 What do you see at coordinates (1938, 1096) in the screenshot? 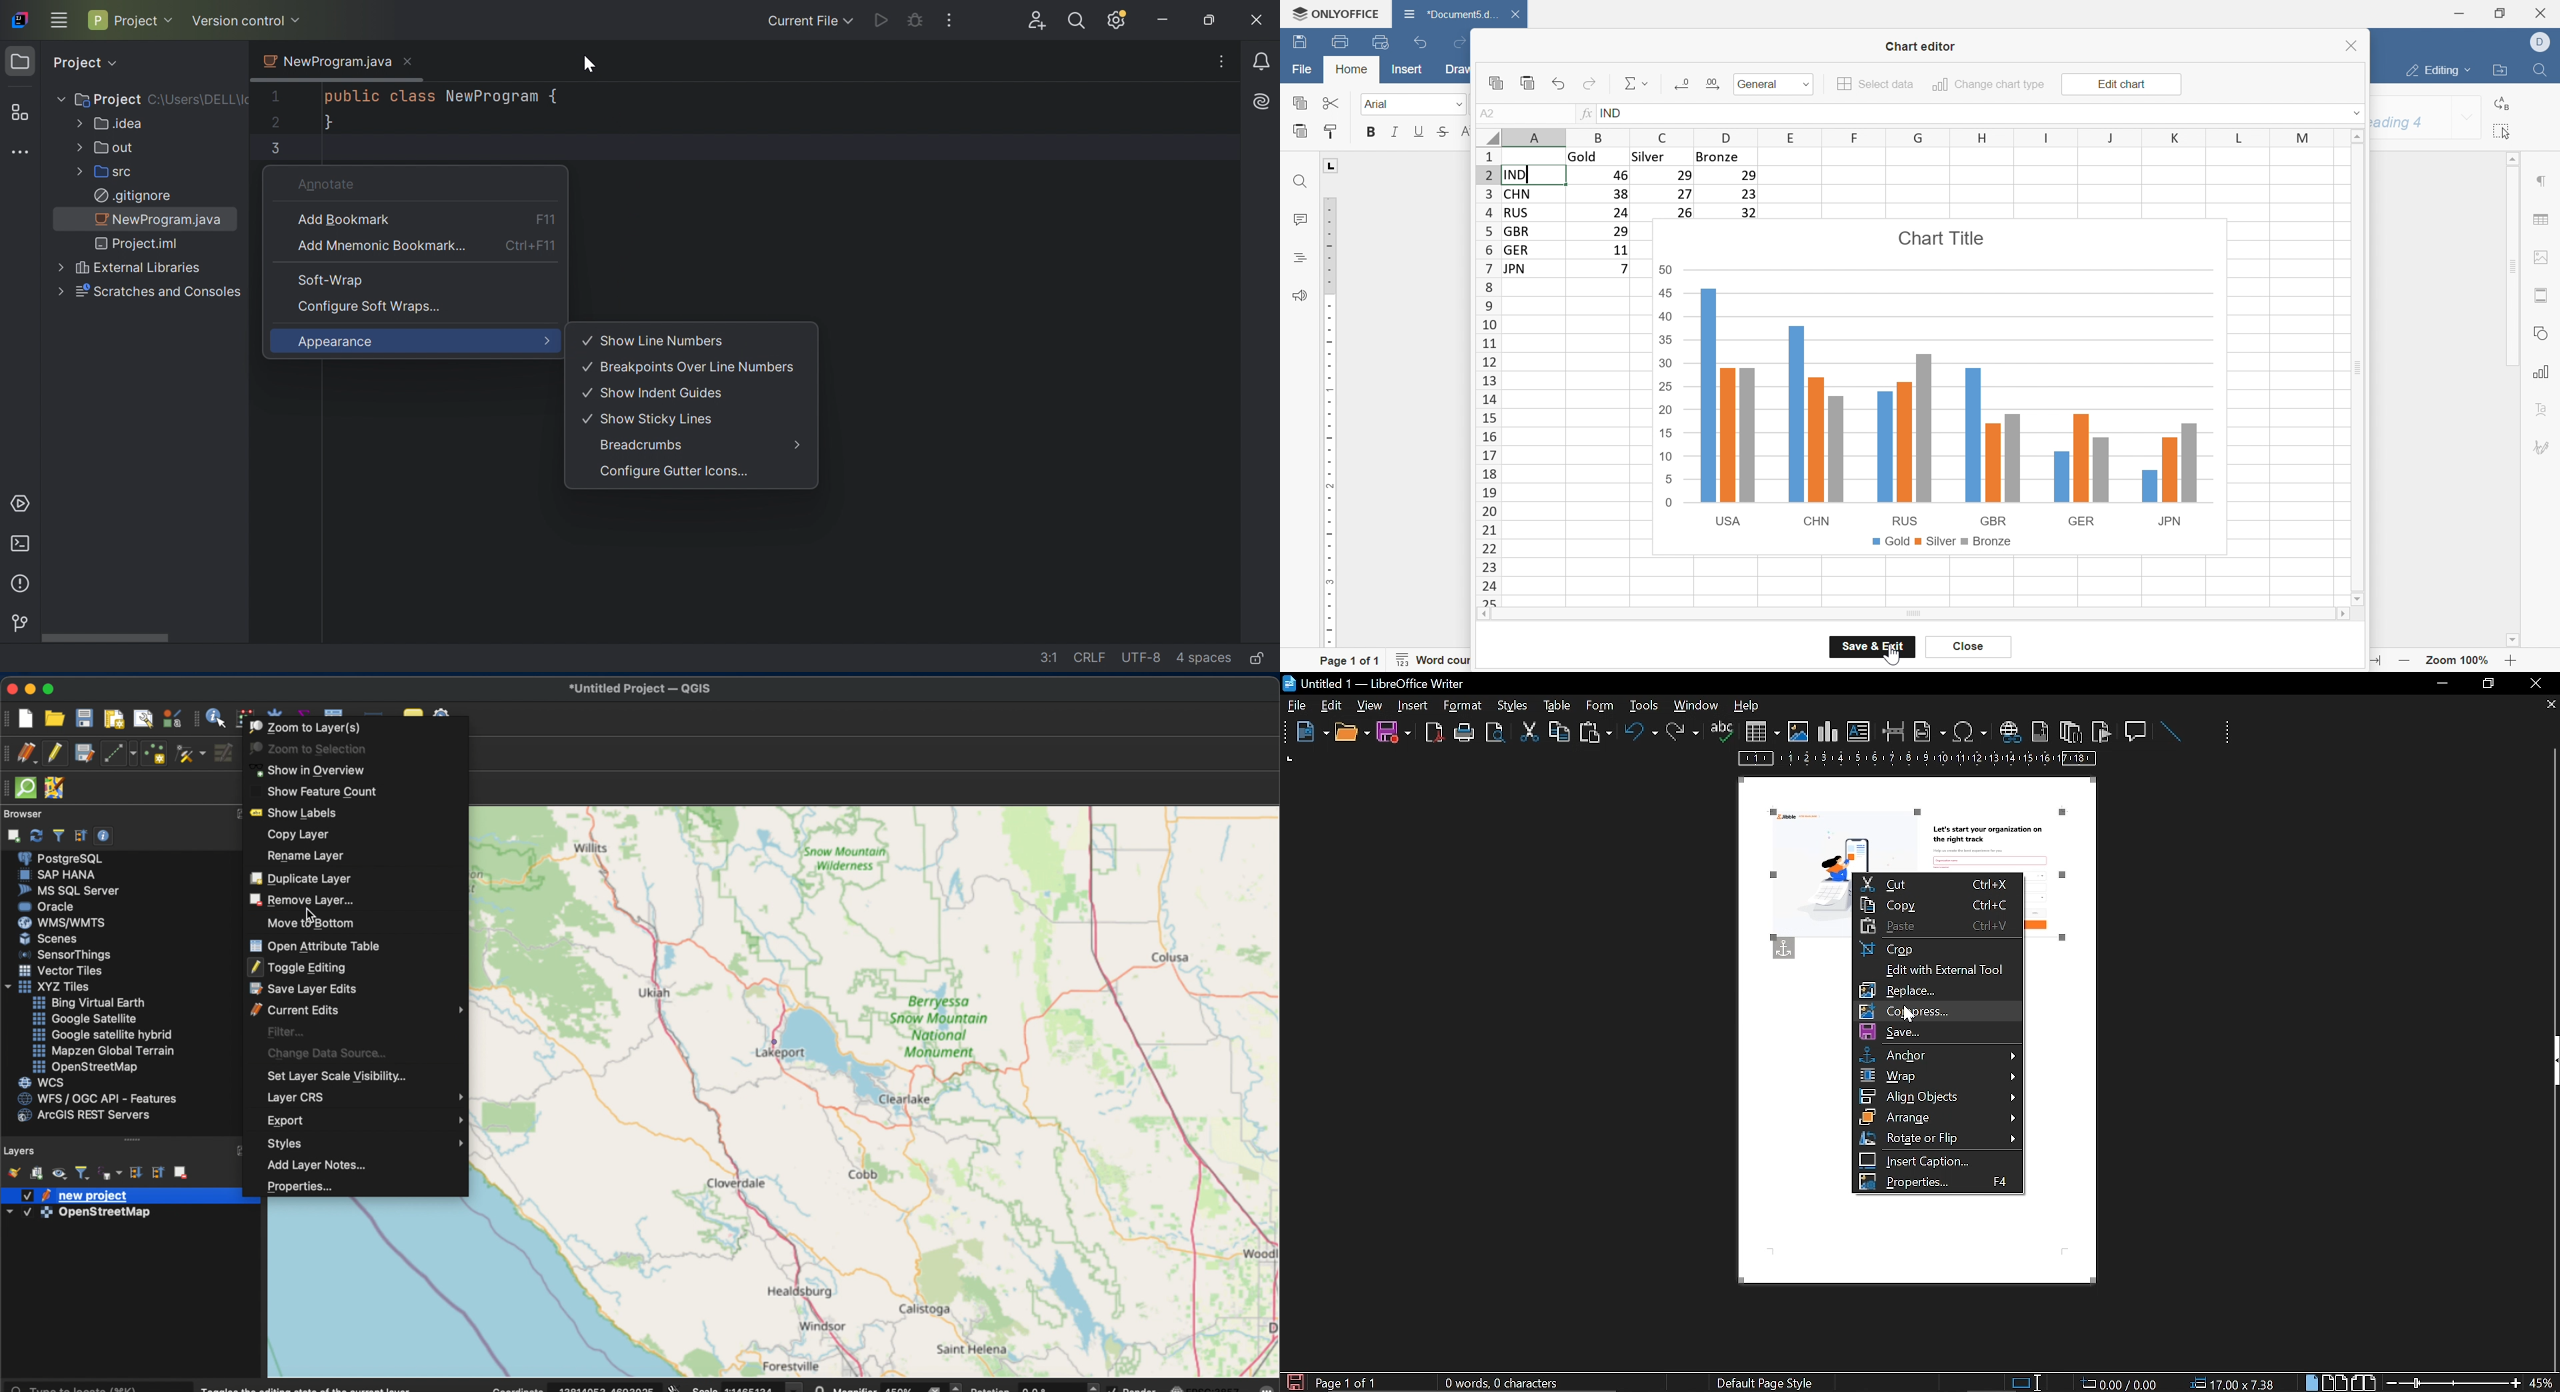
I see `align objects` at bounding box center [1938, 1096].